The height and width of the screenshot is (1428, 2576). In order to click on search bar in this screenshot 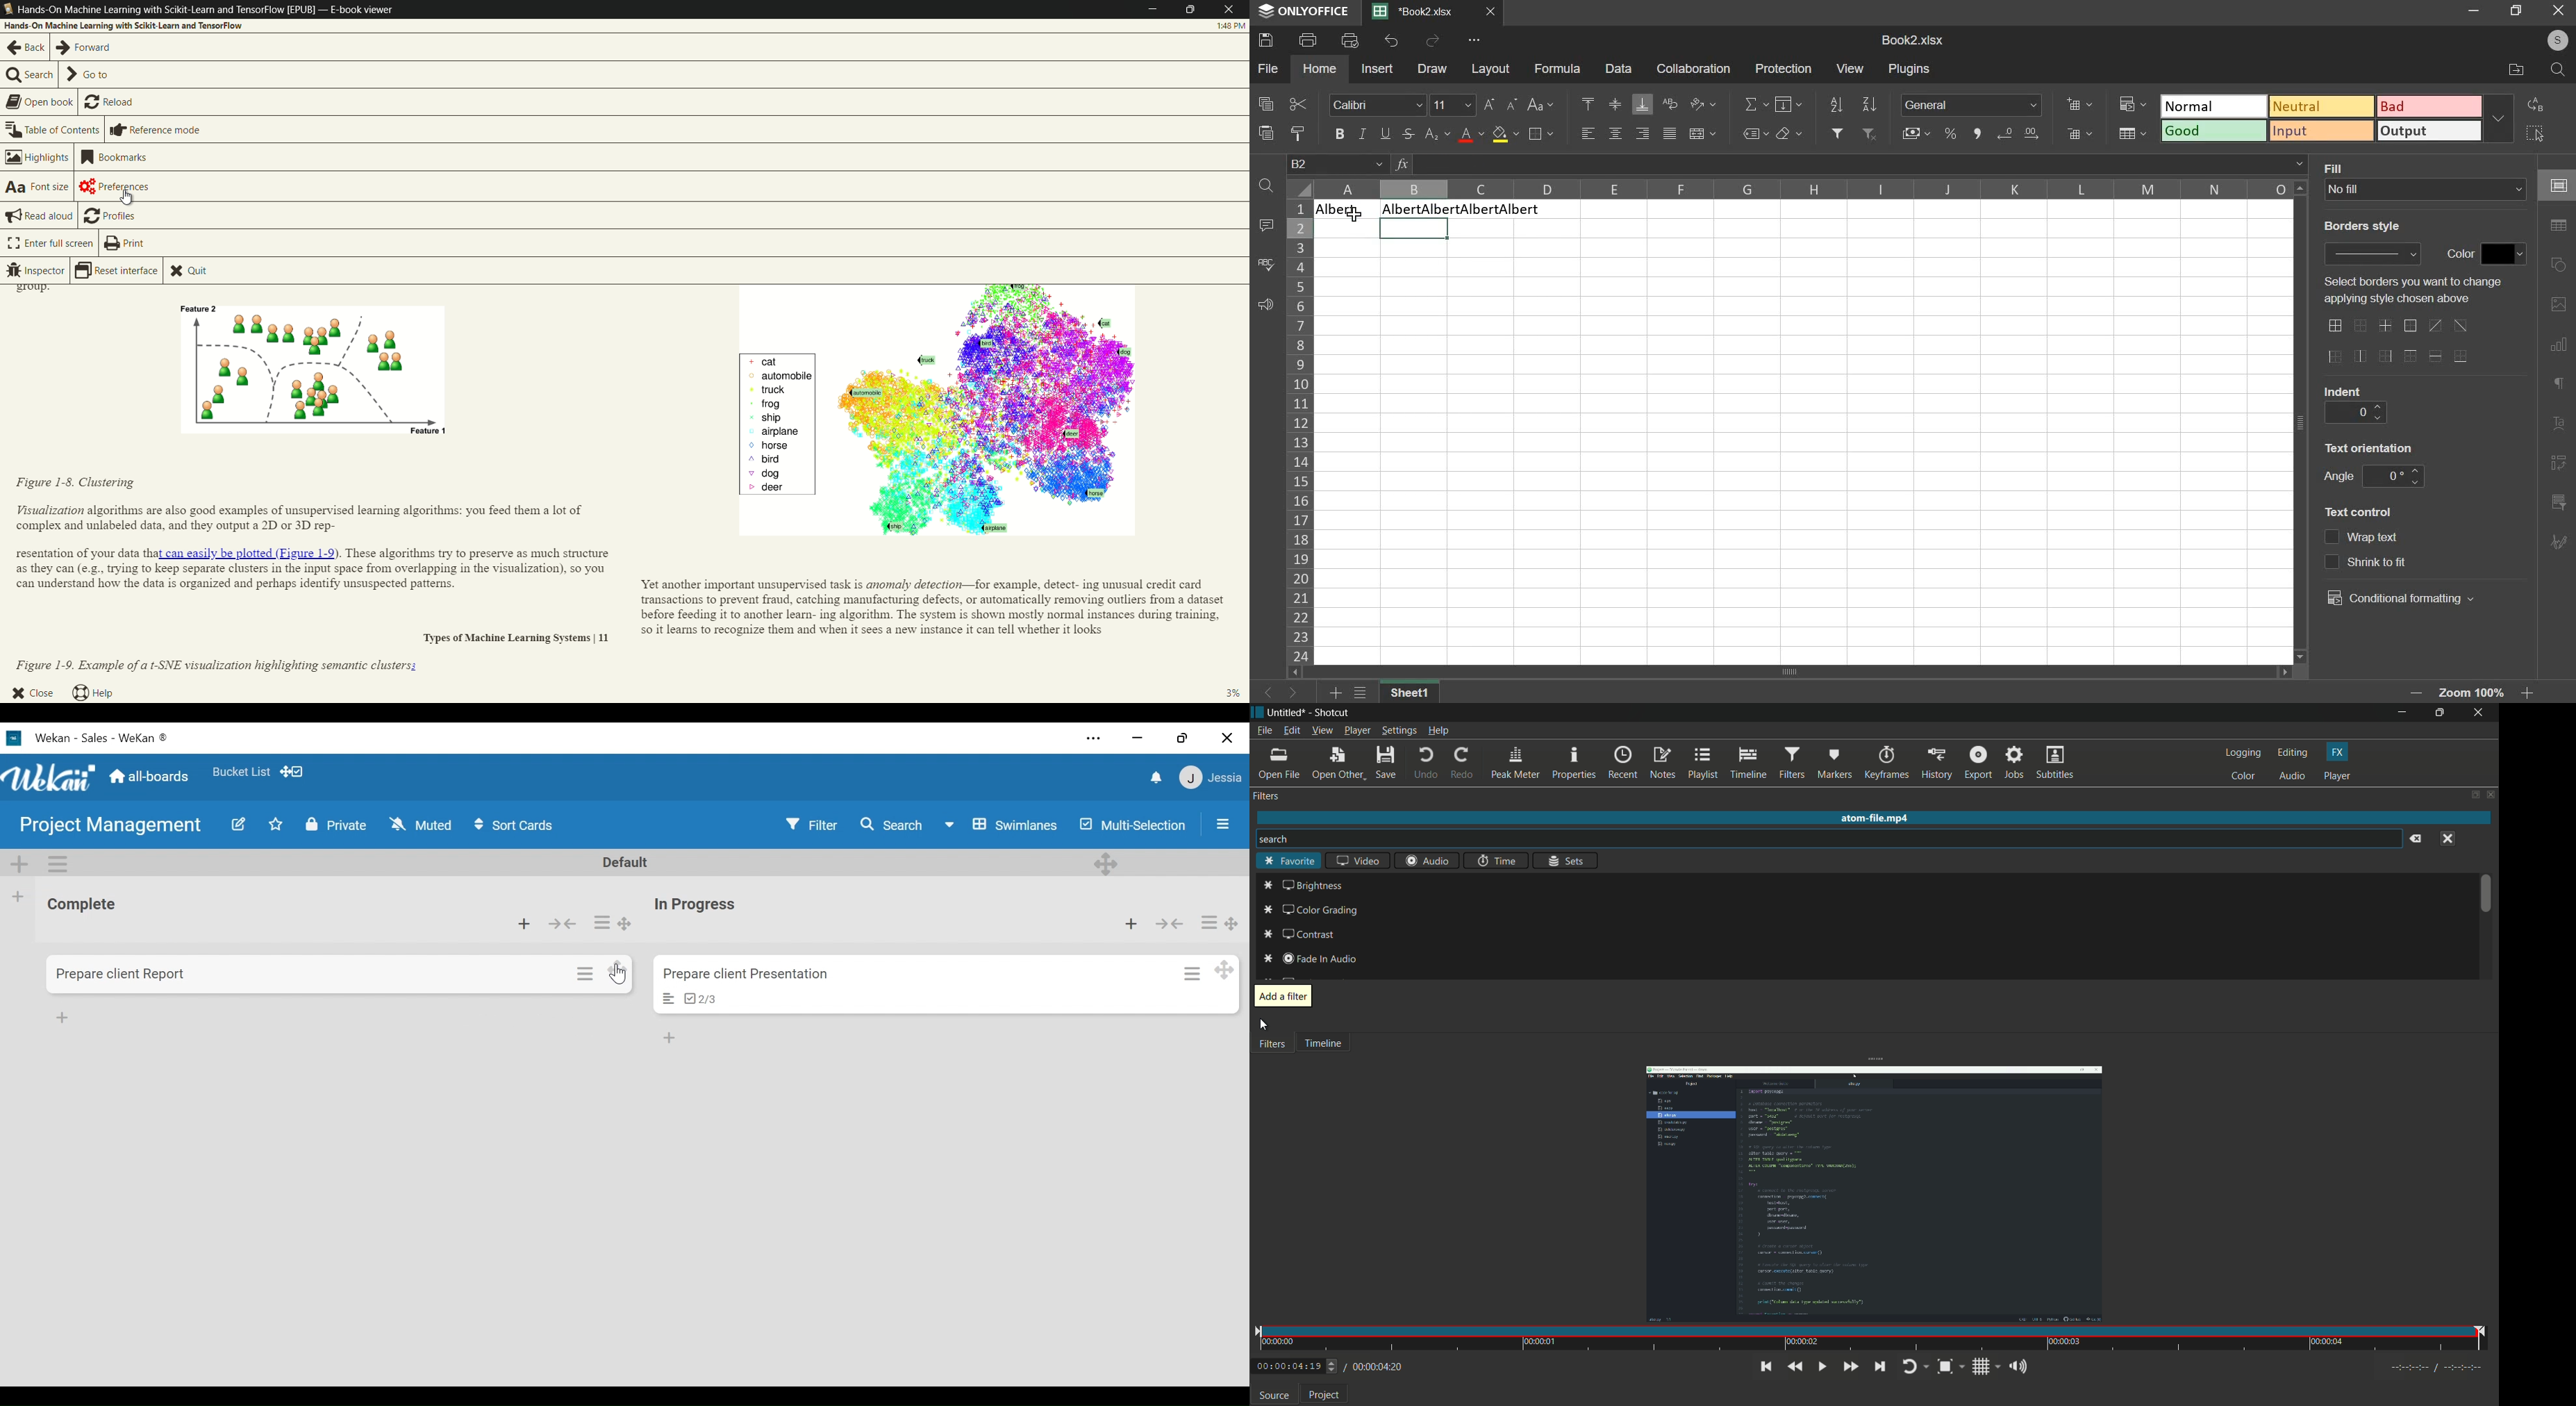, I will do `click(1831, 838)`.